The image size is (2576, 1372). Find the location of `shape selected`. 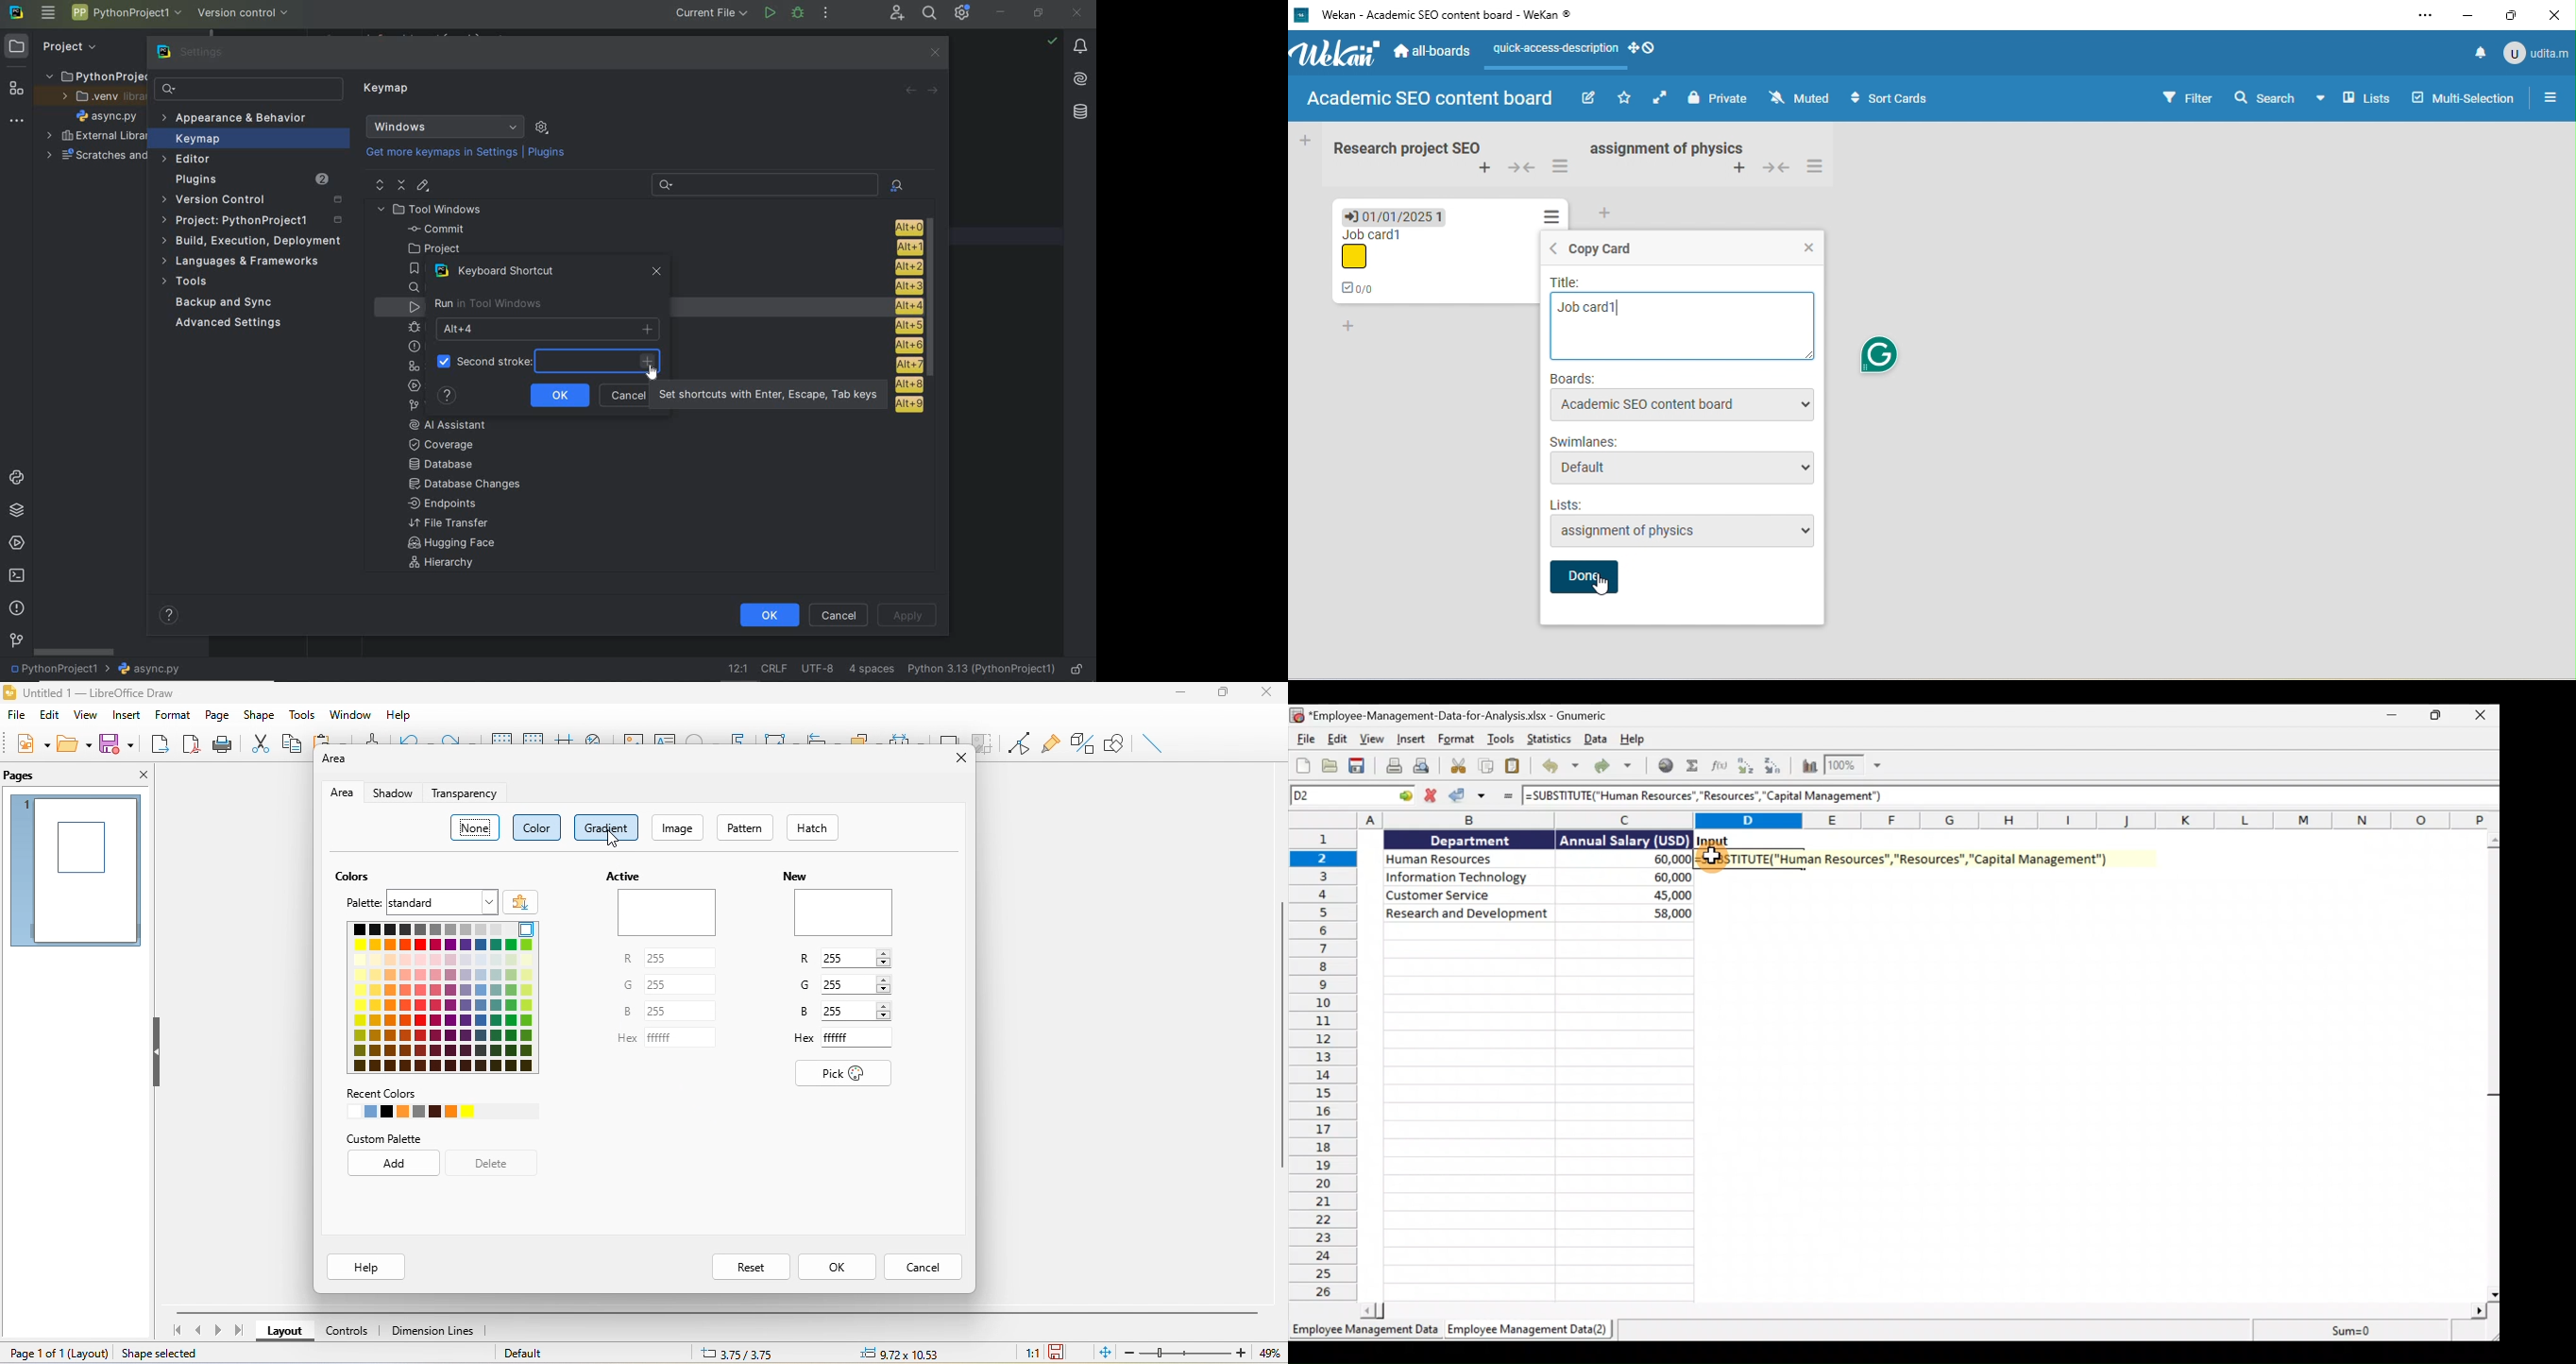

shape selected is located at coordinates (163, 1354).